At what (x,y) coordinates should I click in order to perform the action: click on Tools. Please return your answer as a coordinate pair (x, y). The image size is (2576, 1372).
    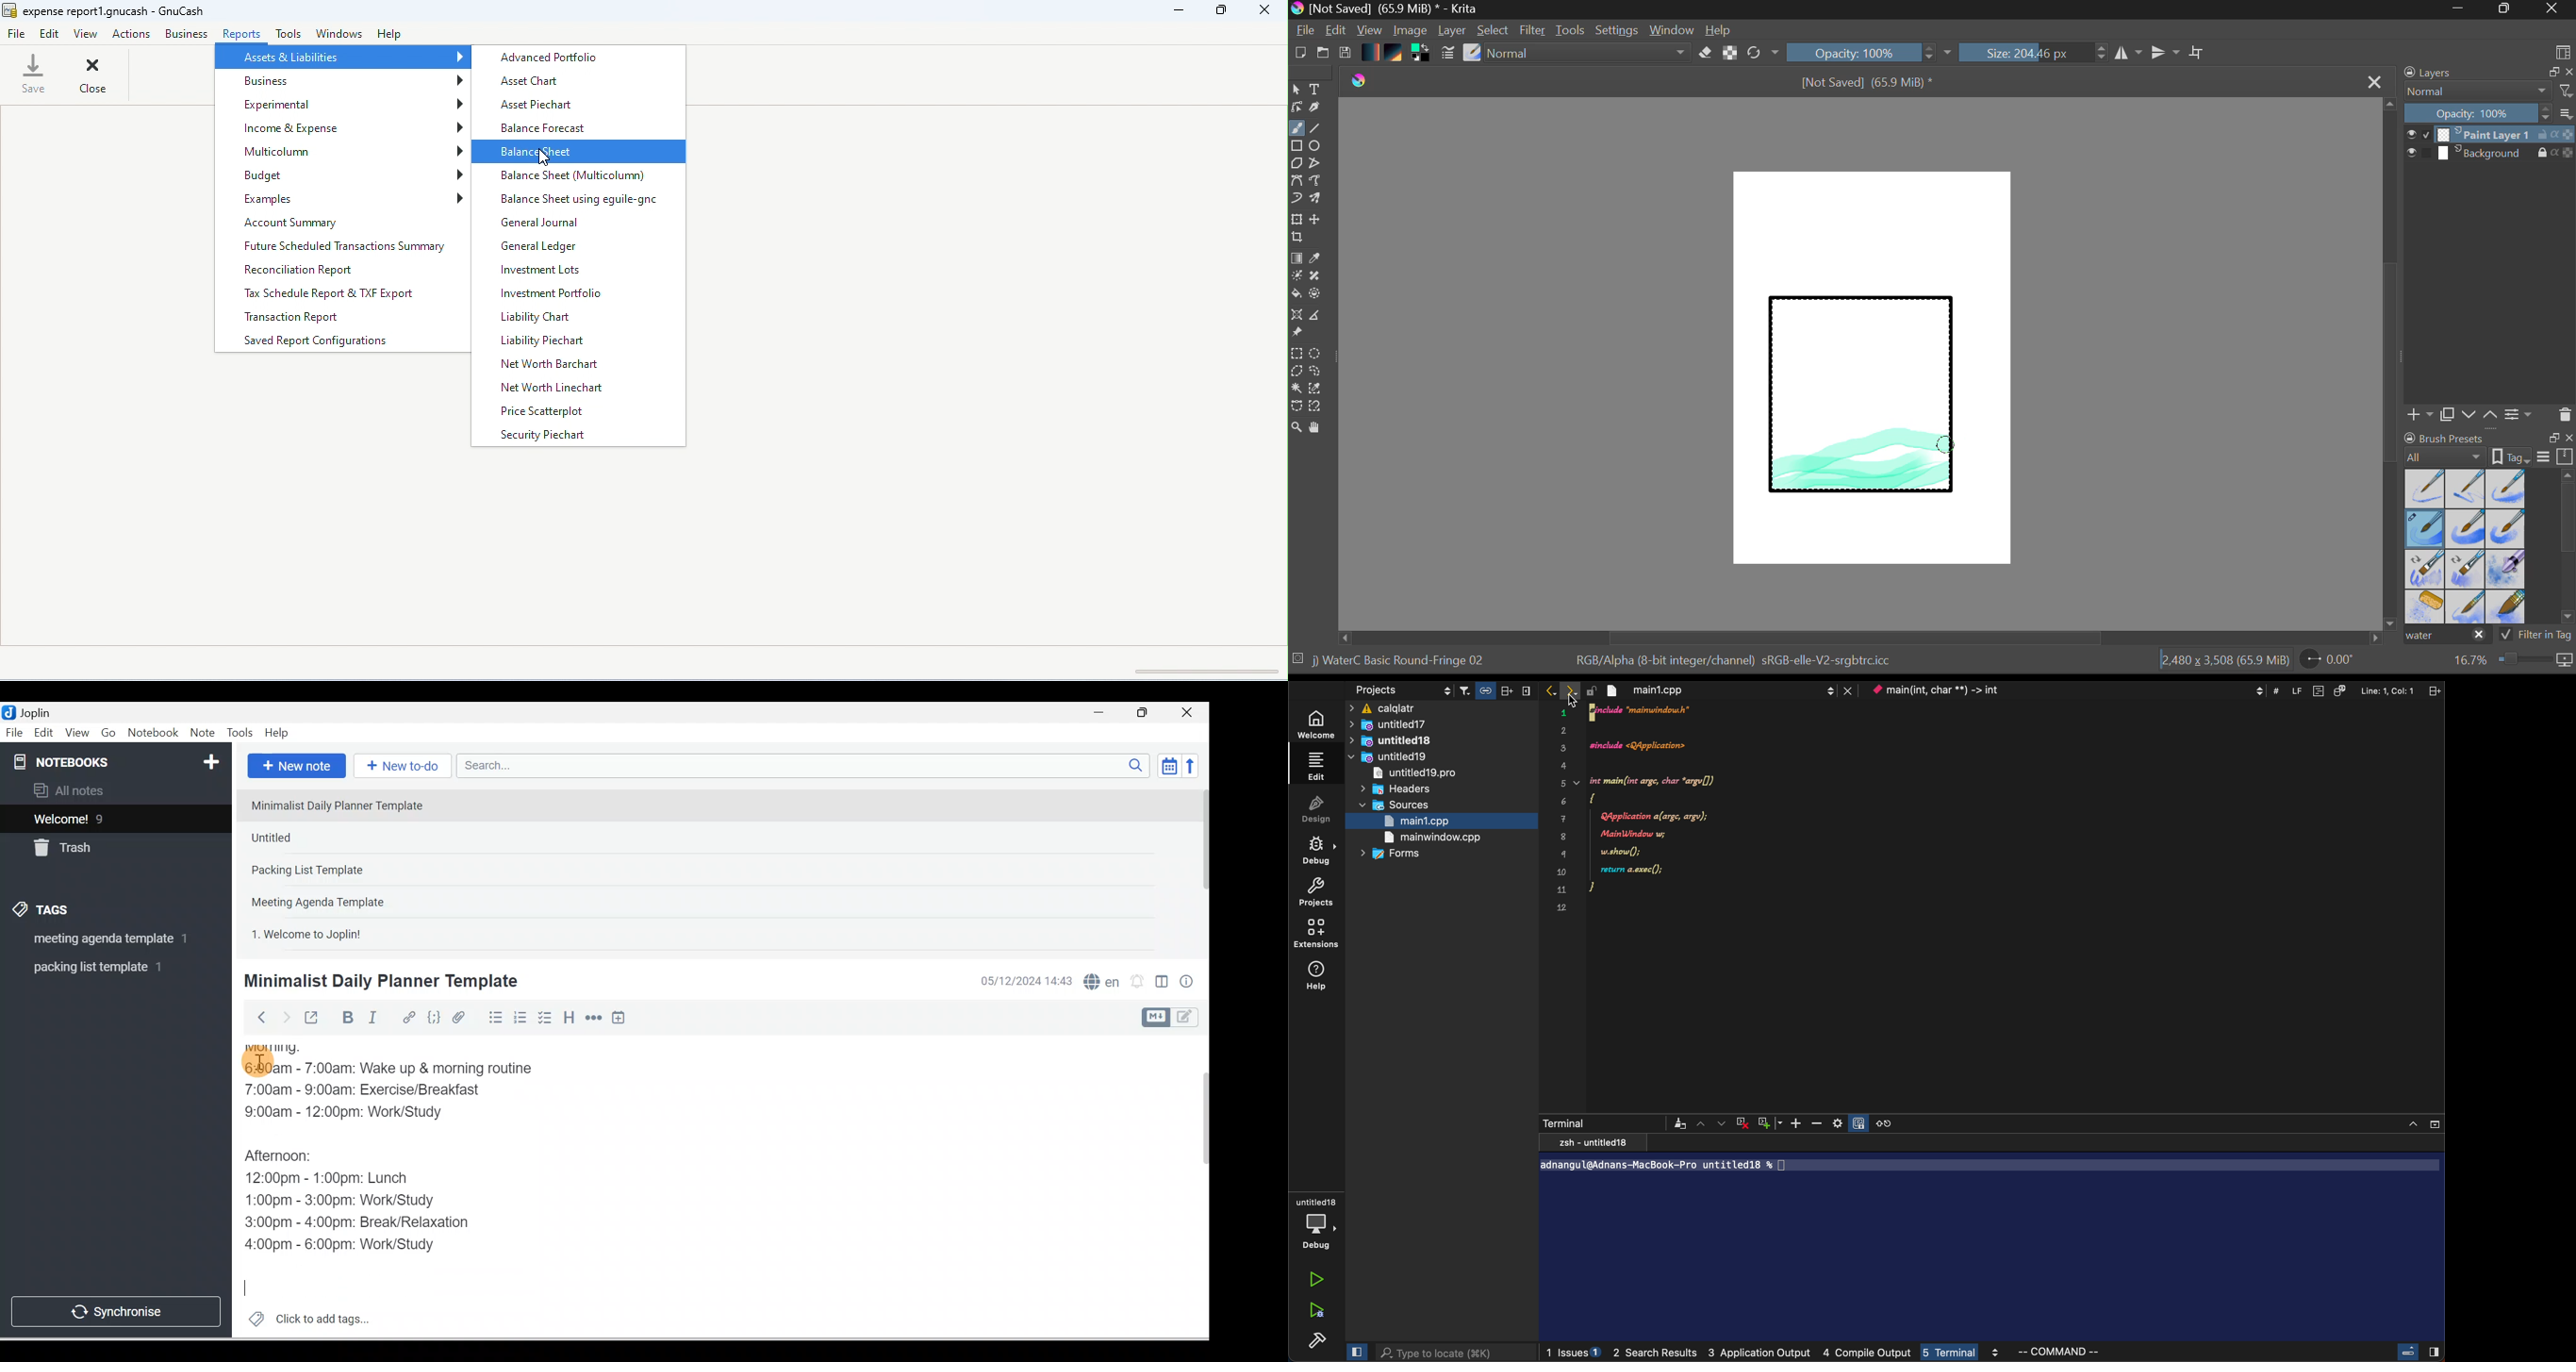
    Looking at the image, I should click on (240, 733).